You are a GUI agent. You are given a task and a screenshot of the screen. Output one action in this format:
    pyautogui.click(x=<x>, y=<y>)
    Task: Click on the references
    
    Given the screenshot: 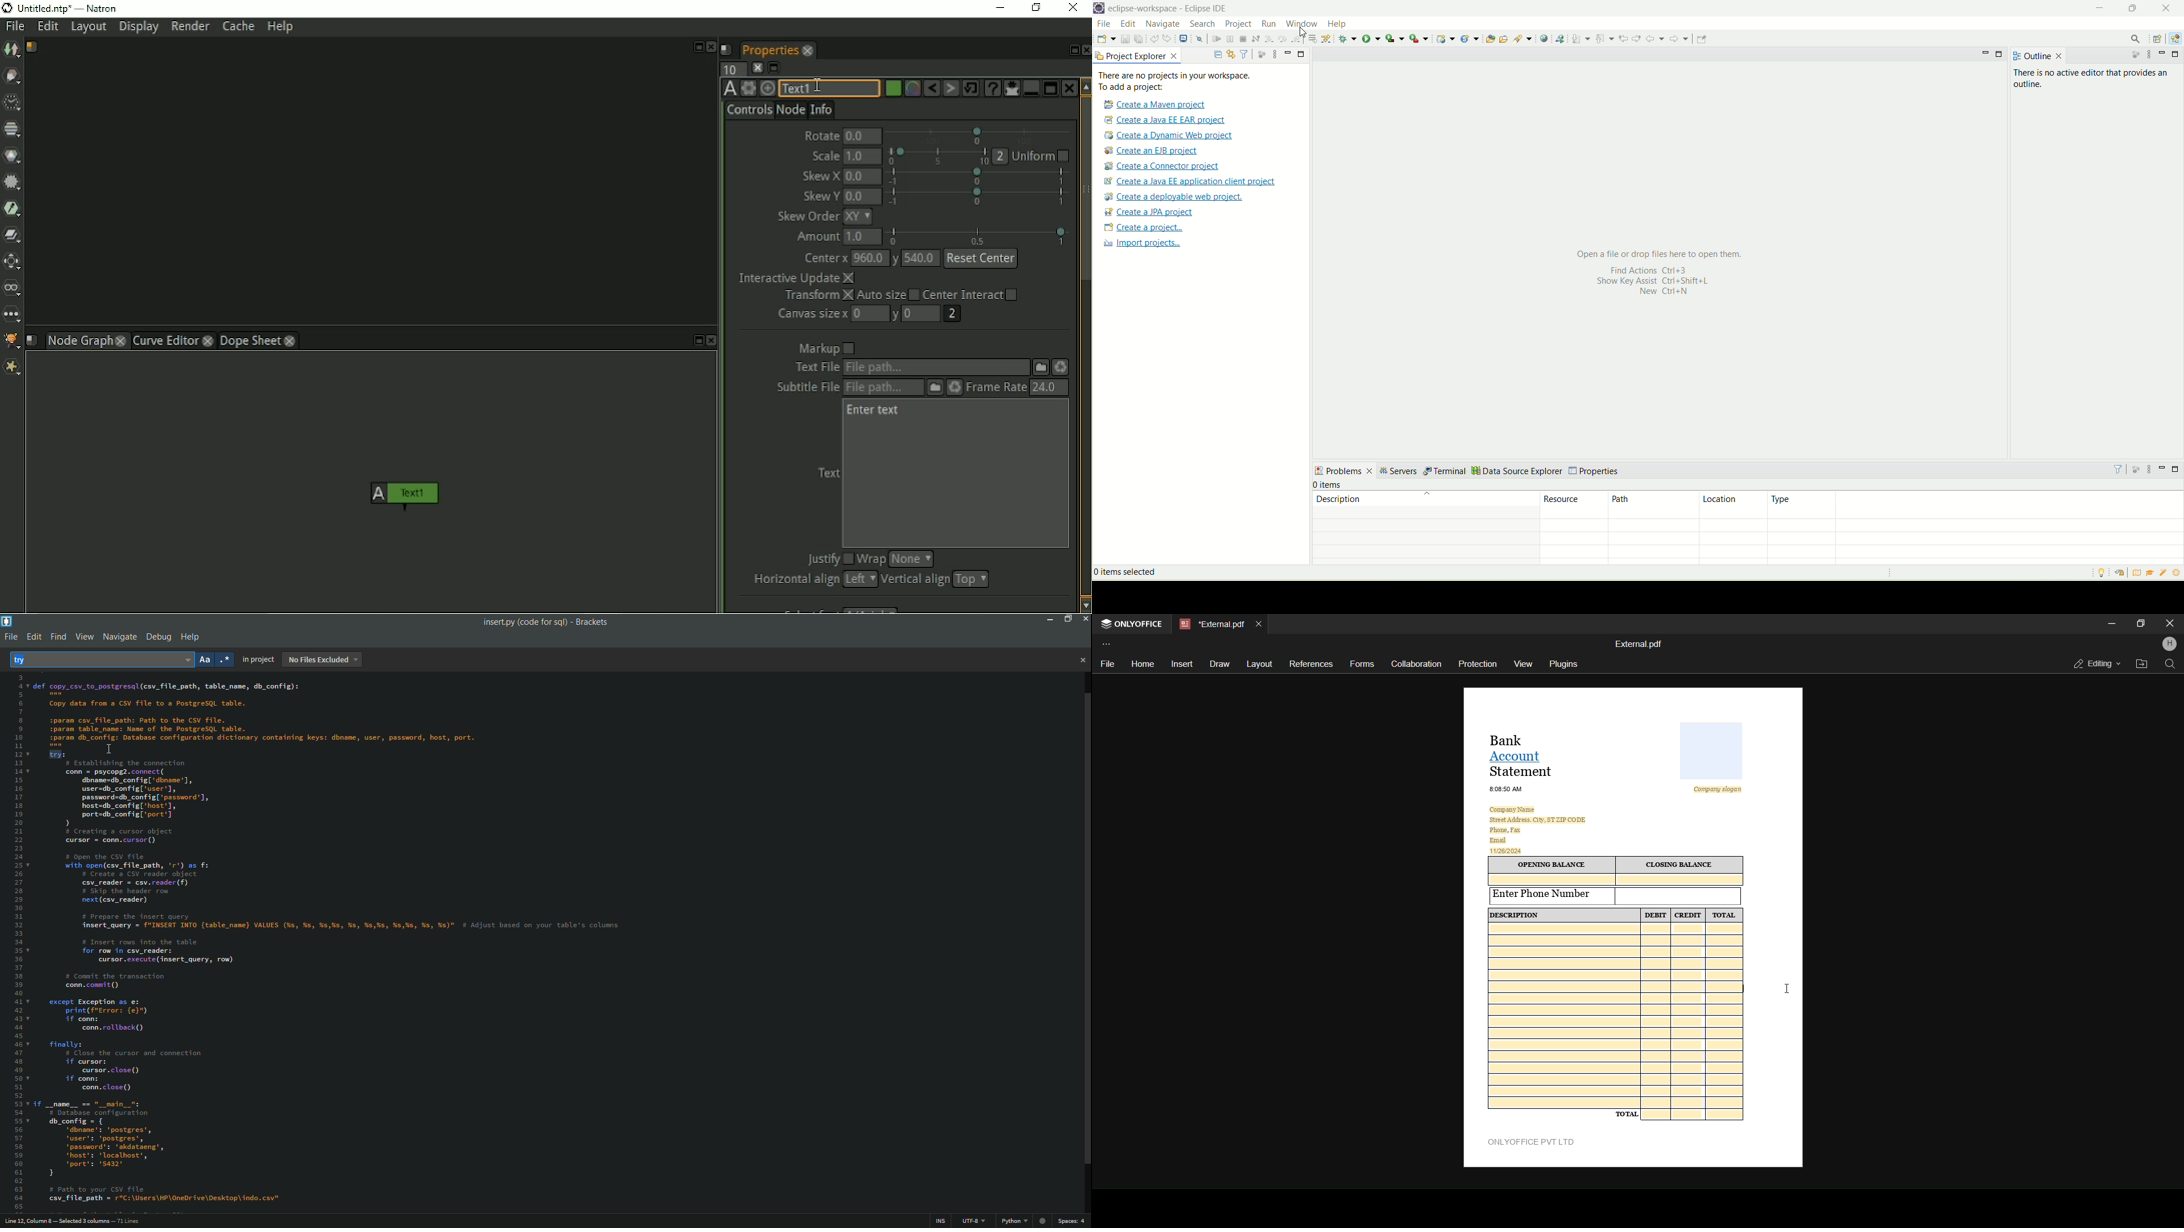 What is the action you would take?
    pyautogui.click(x=1312, y=663)
    